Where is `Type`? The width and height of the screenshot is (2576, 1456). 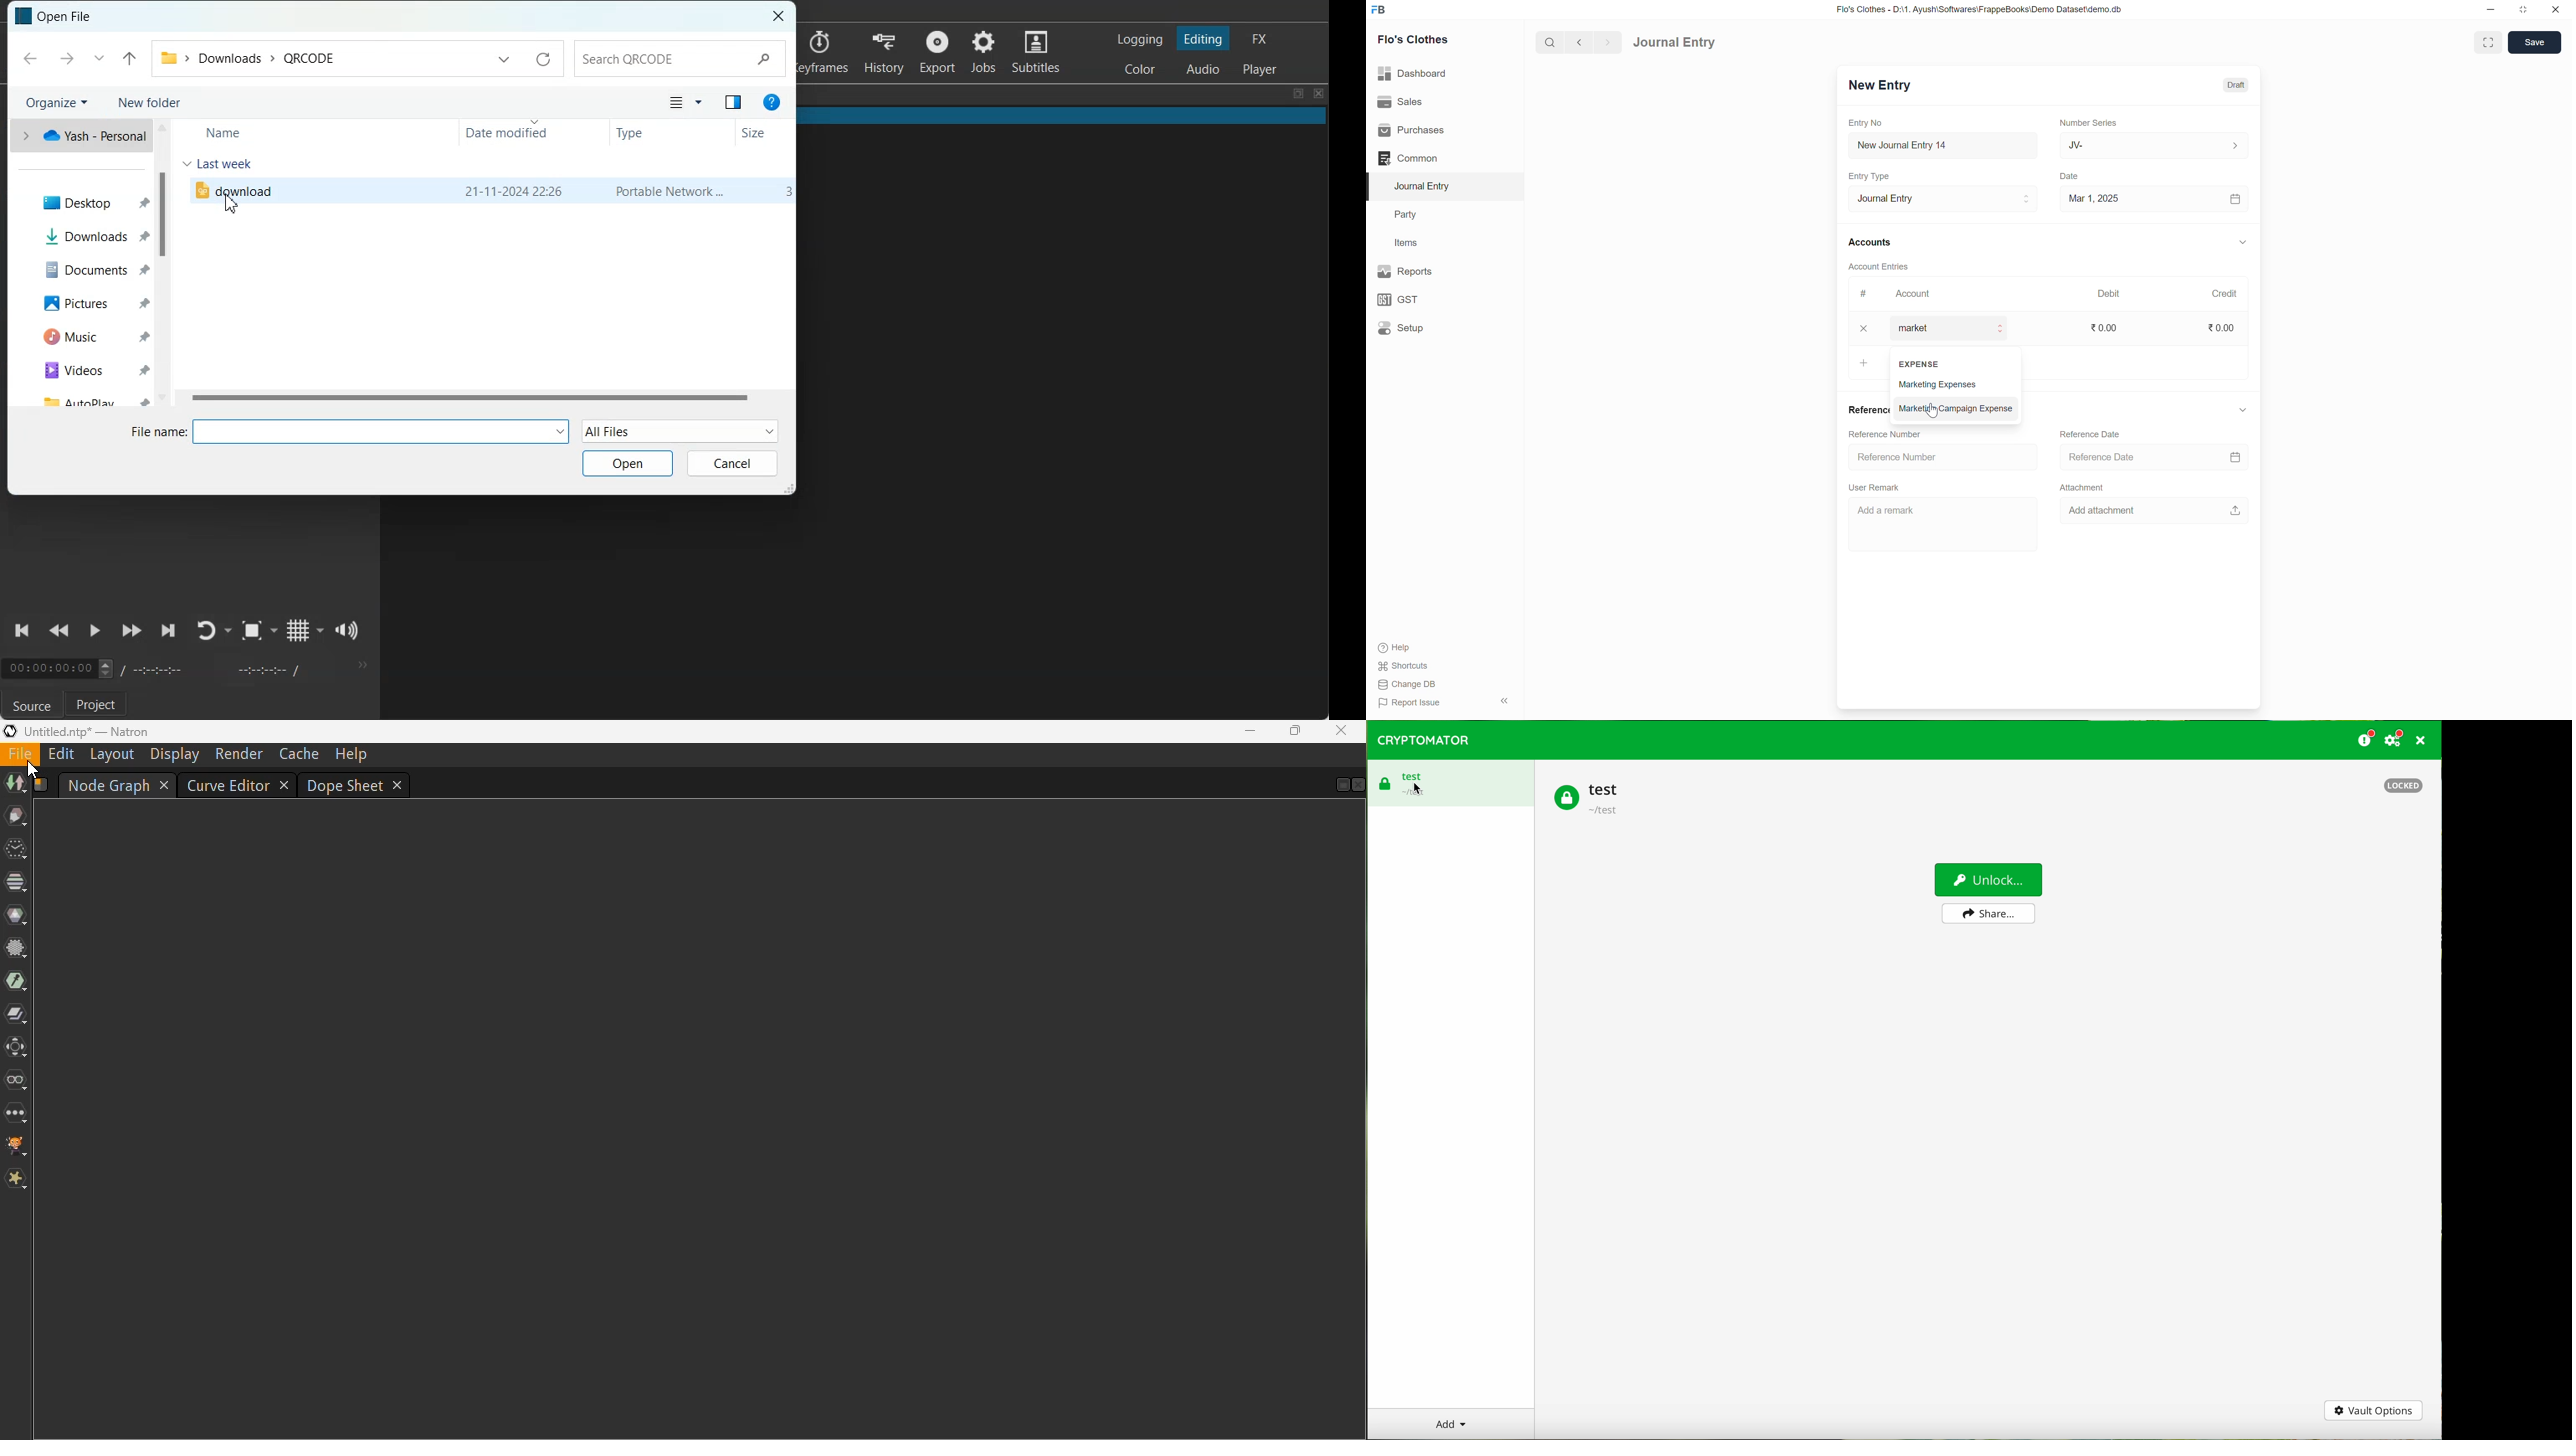
Type is located at coordinates (648, 131).